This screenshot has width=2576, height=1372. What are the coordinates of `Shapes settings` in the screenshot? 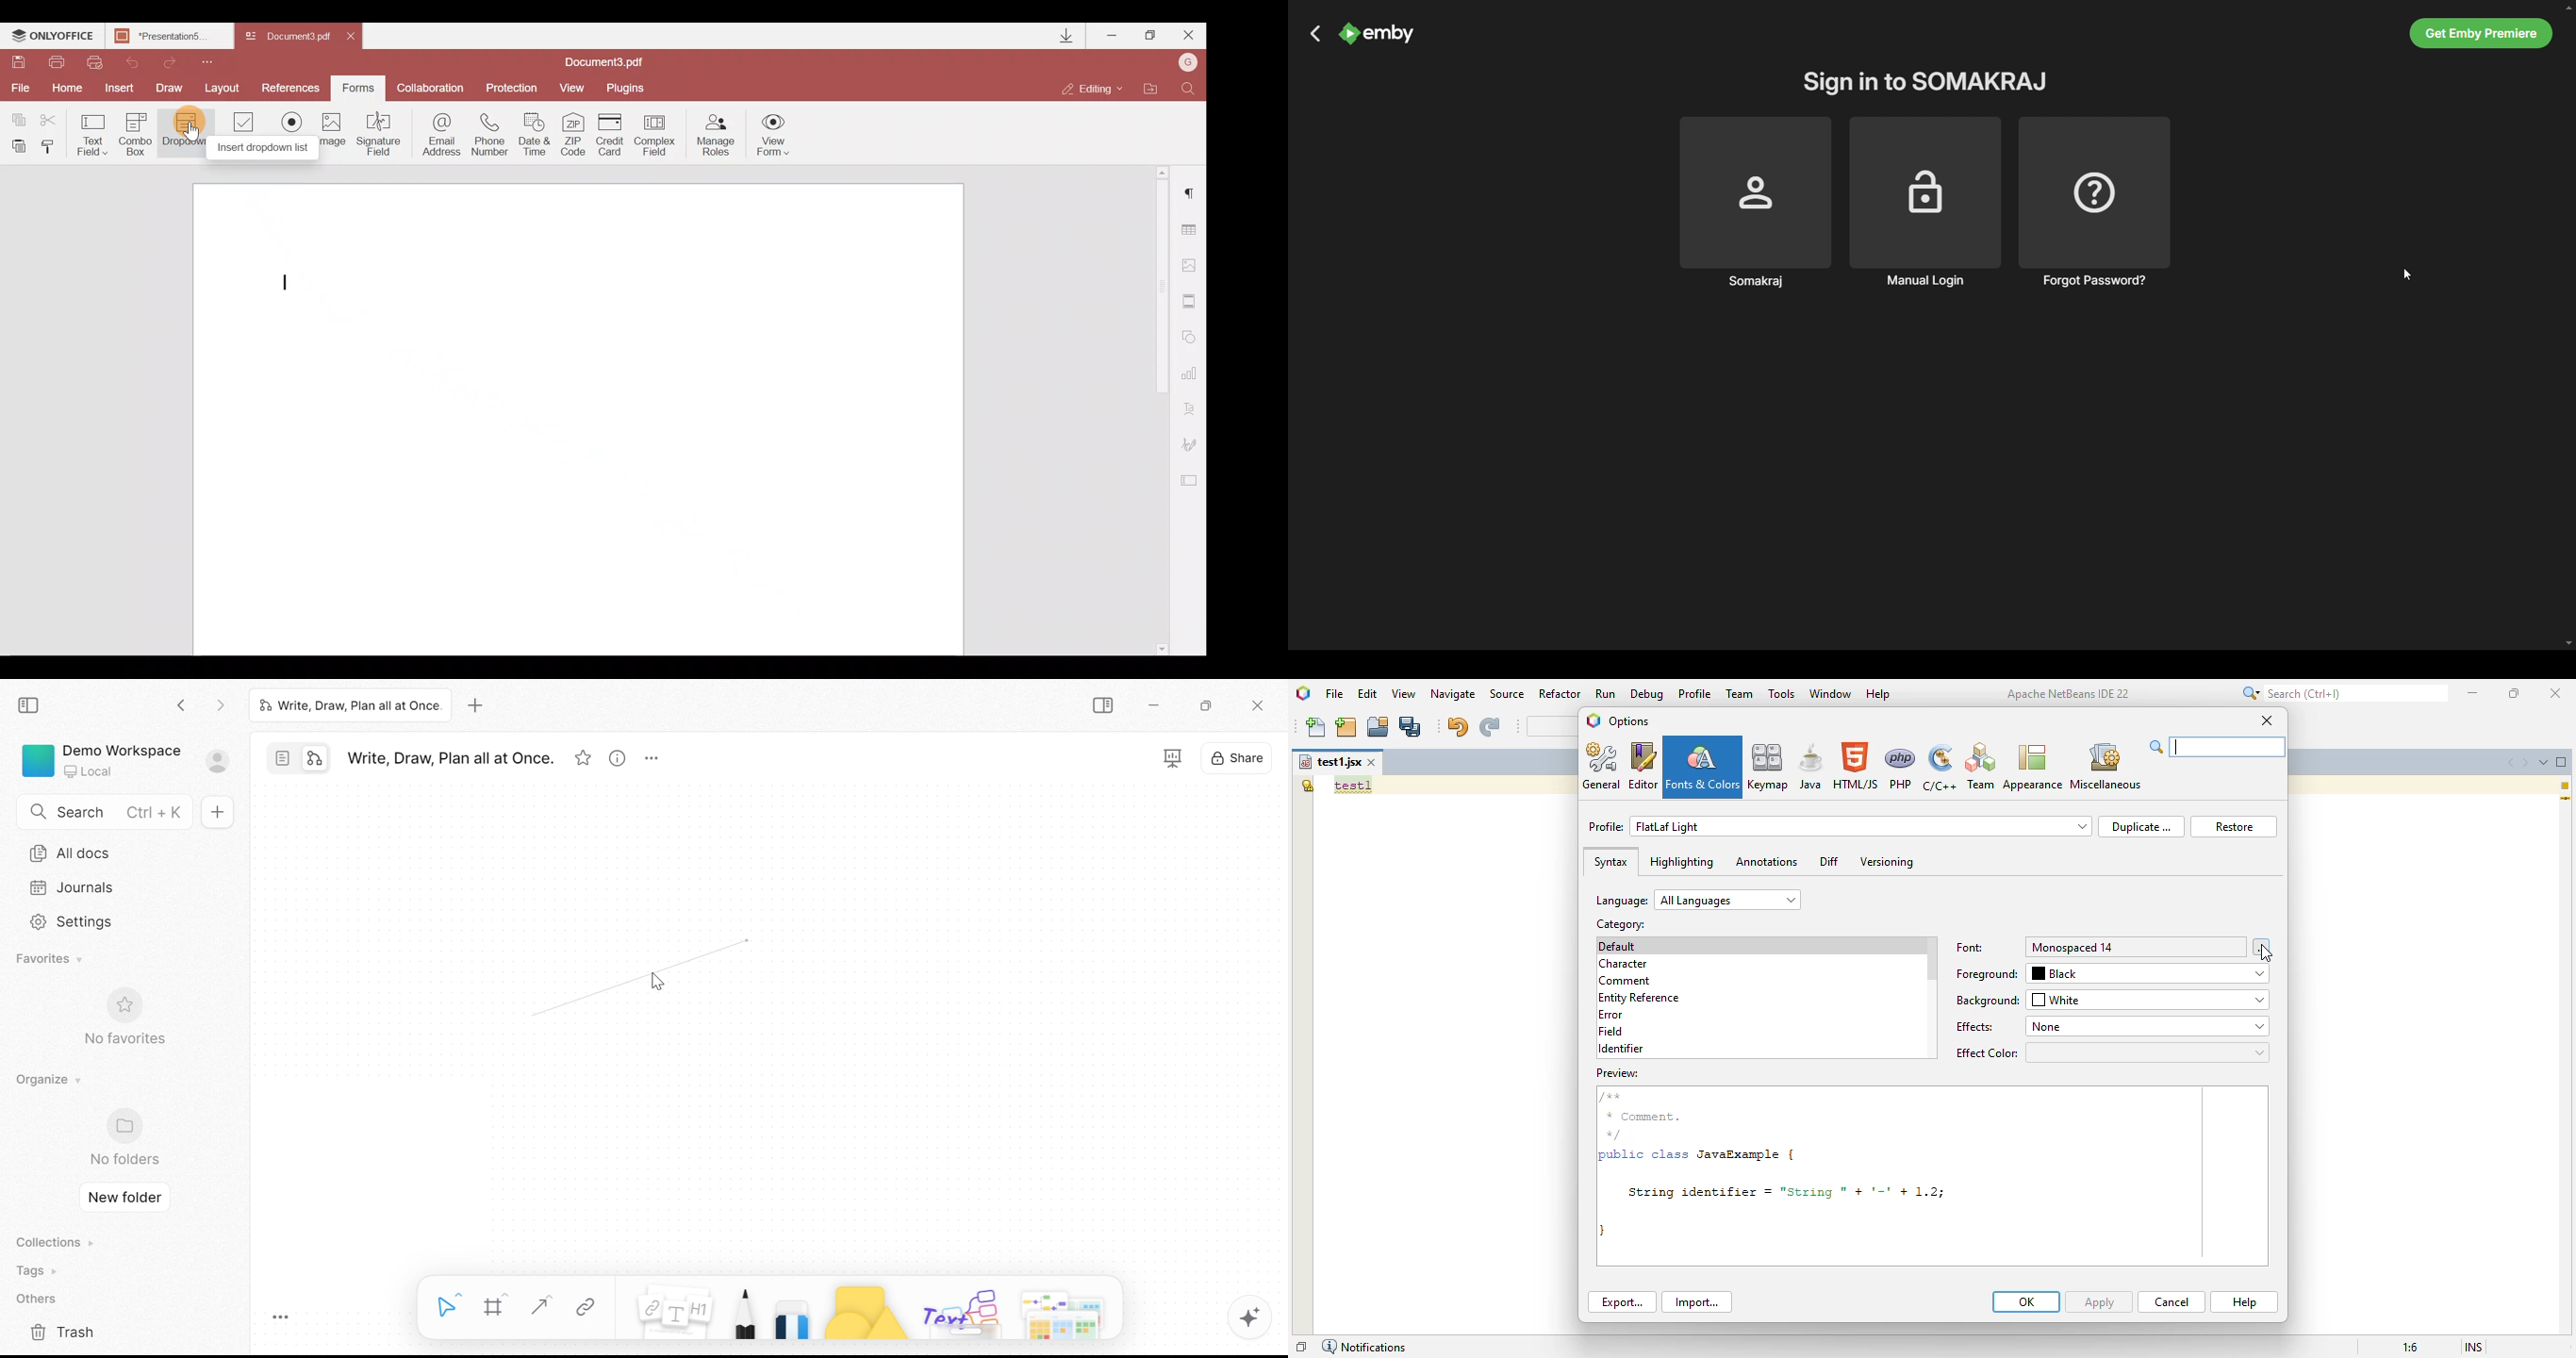 It's located at (1191, 340).